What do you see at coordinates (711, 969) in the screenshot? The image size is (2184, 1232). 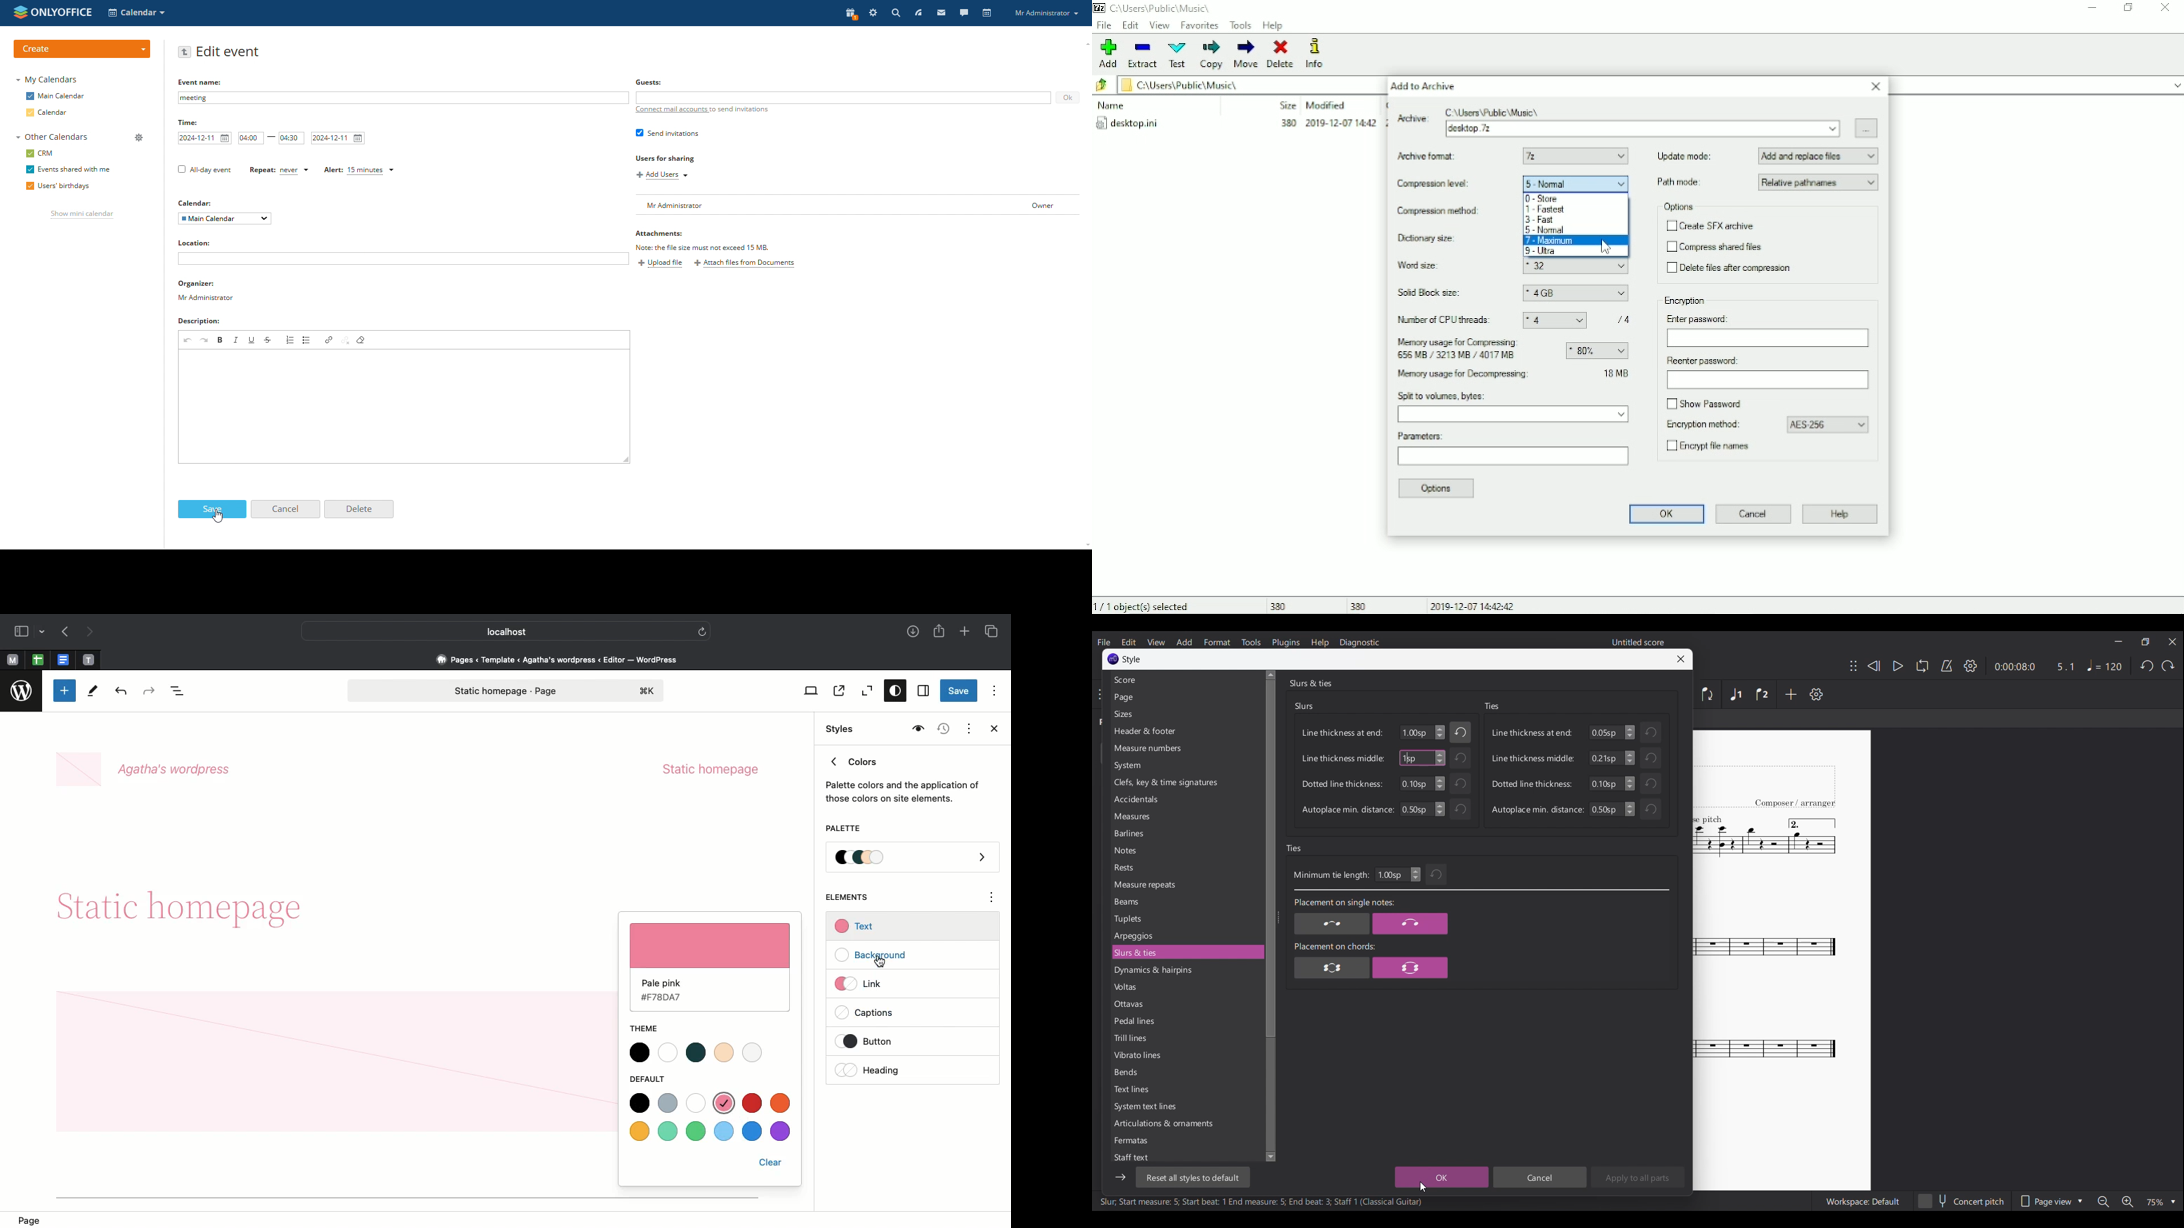 I see `Foreground color changed` at bounding box center [711, 969].